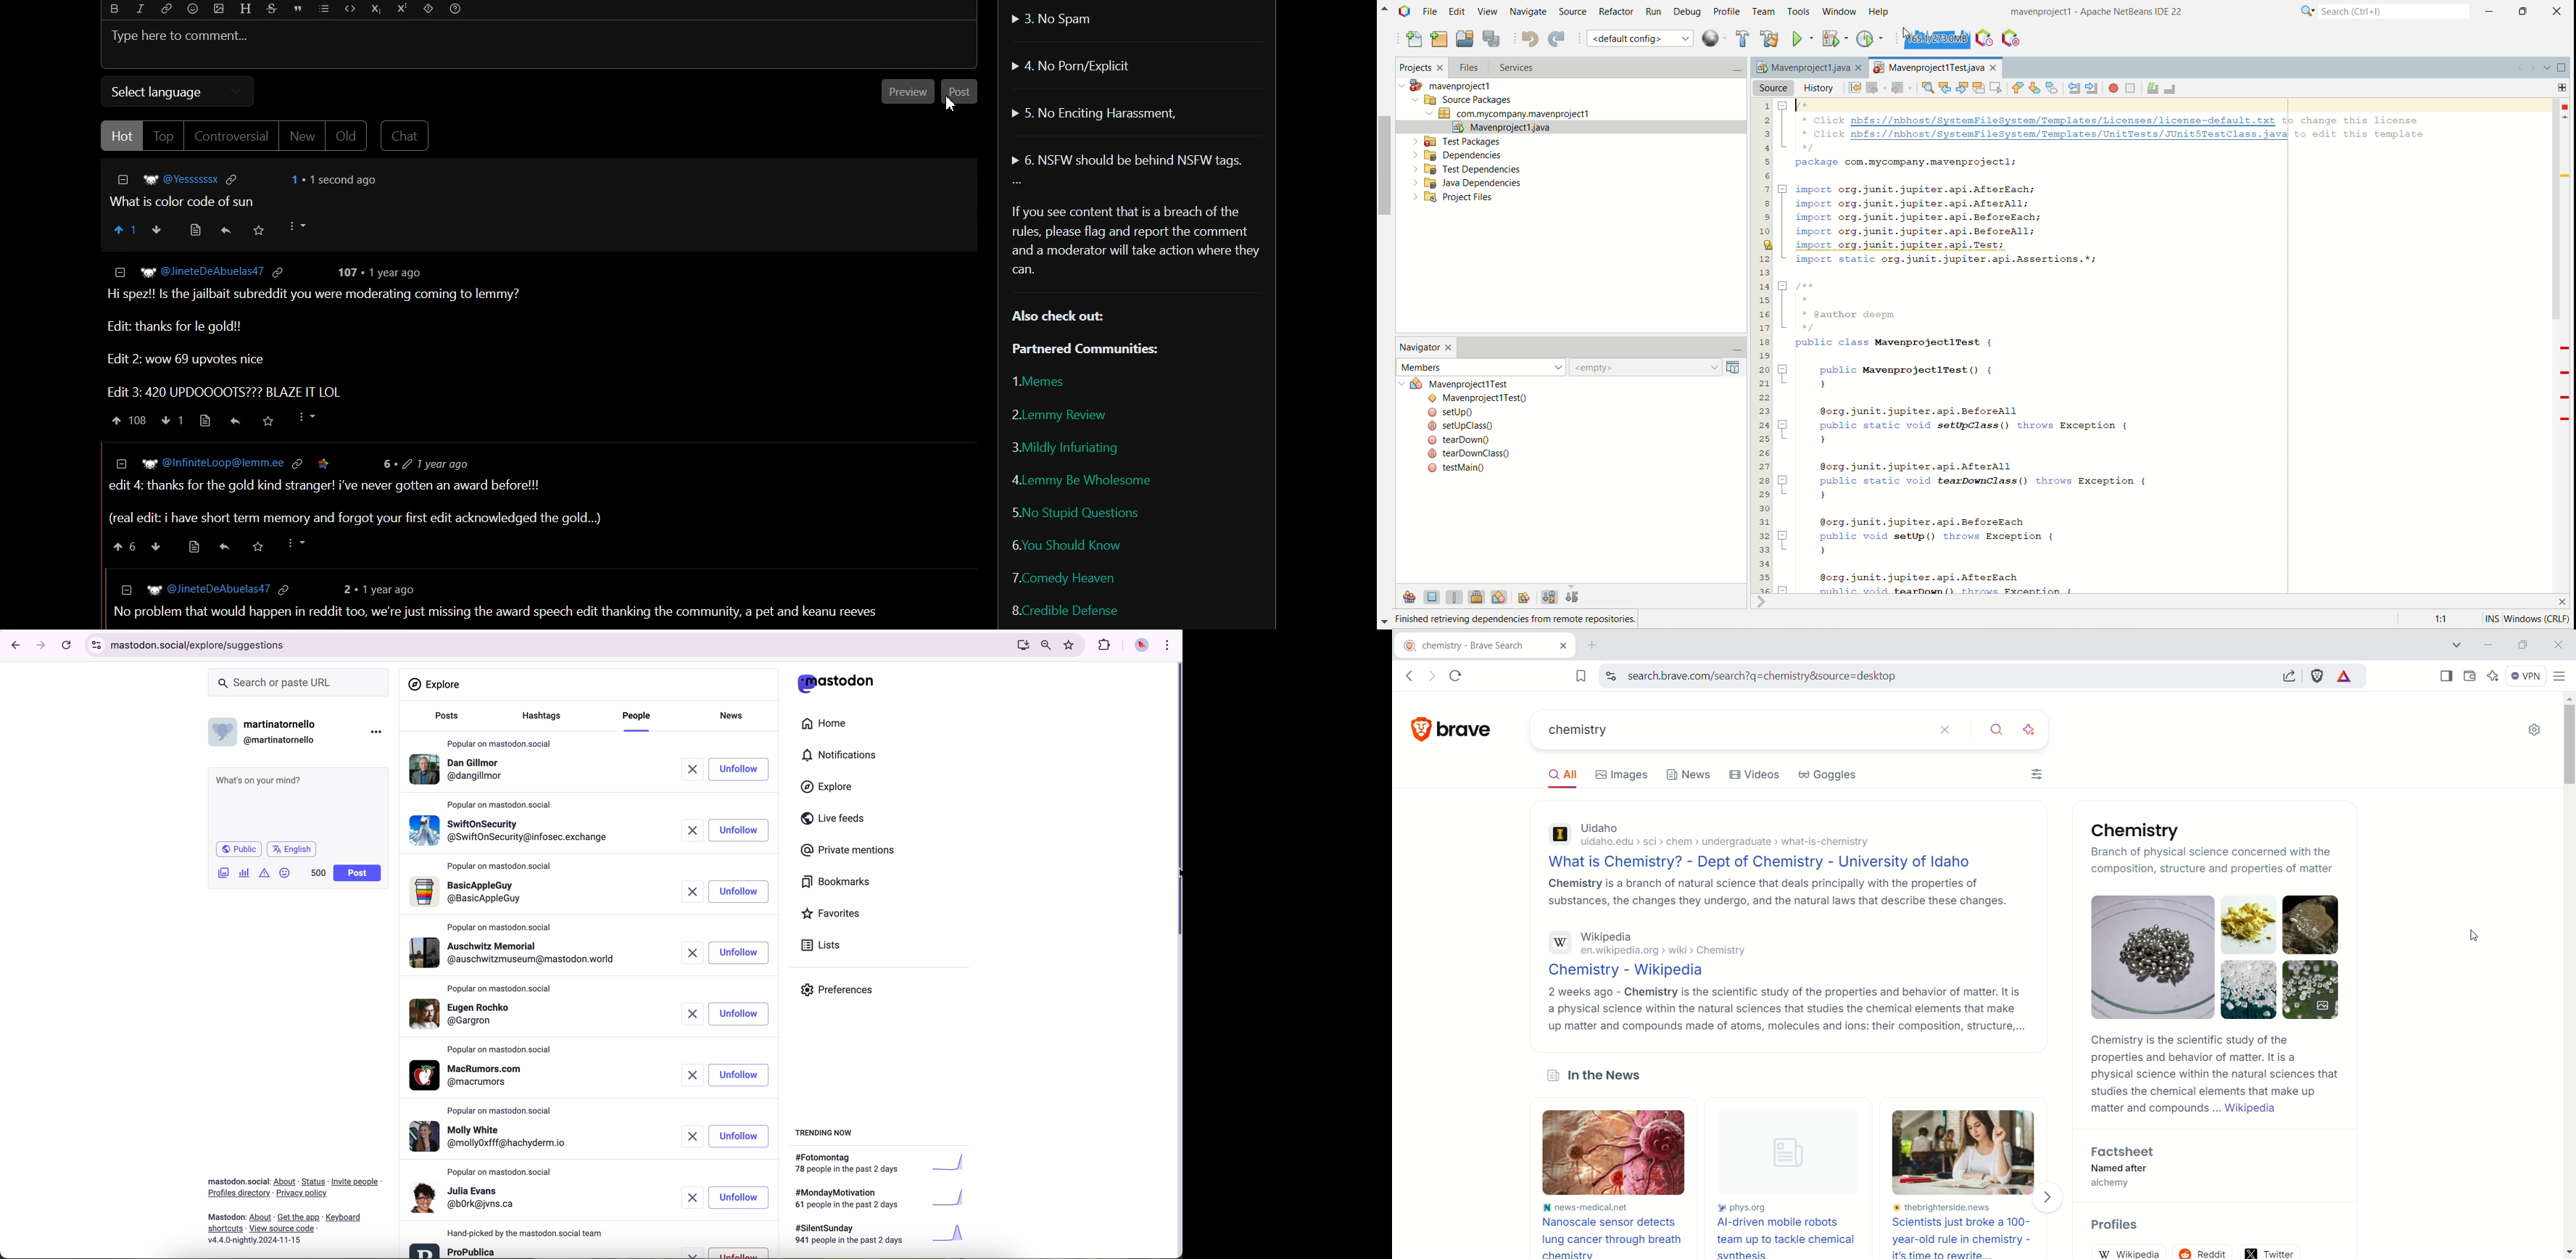 Image resolution: width=2576 pixels, height=1260 pixels. What do you see at coordinates (444, 720) in the screenshot?
I see `posts` at bounding box center [444, 720].